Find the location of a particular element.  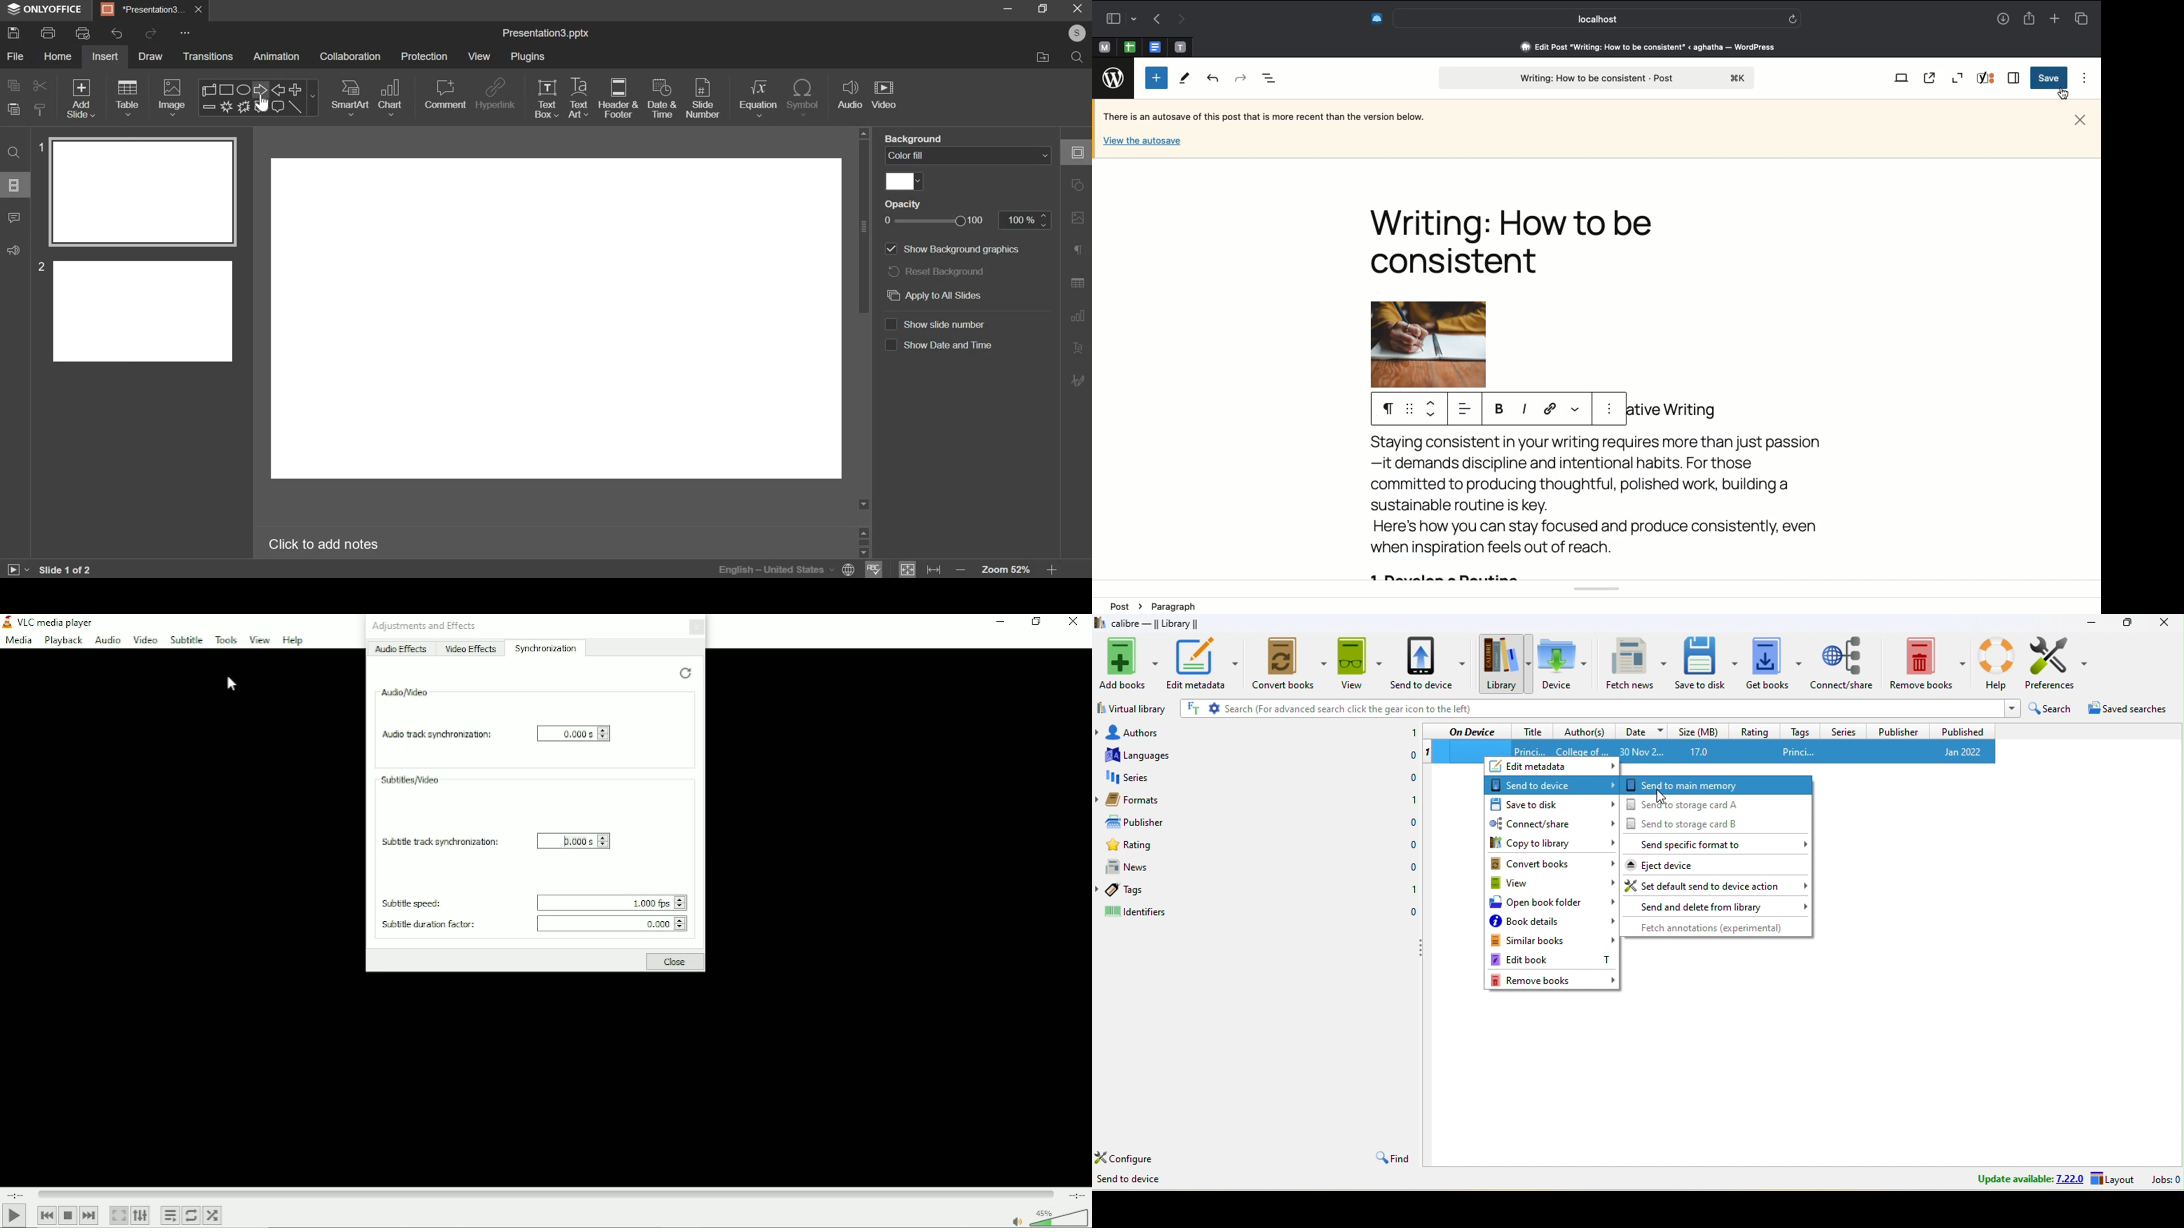

save to disk is located at coordinates (1707, 662).